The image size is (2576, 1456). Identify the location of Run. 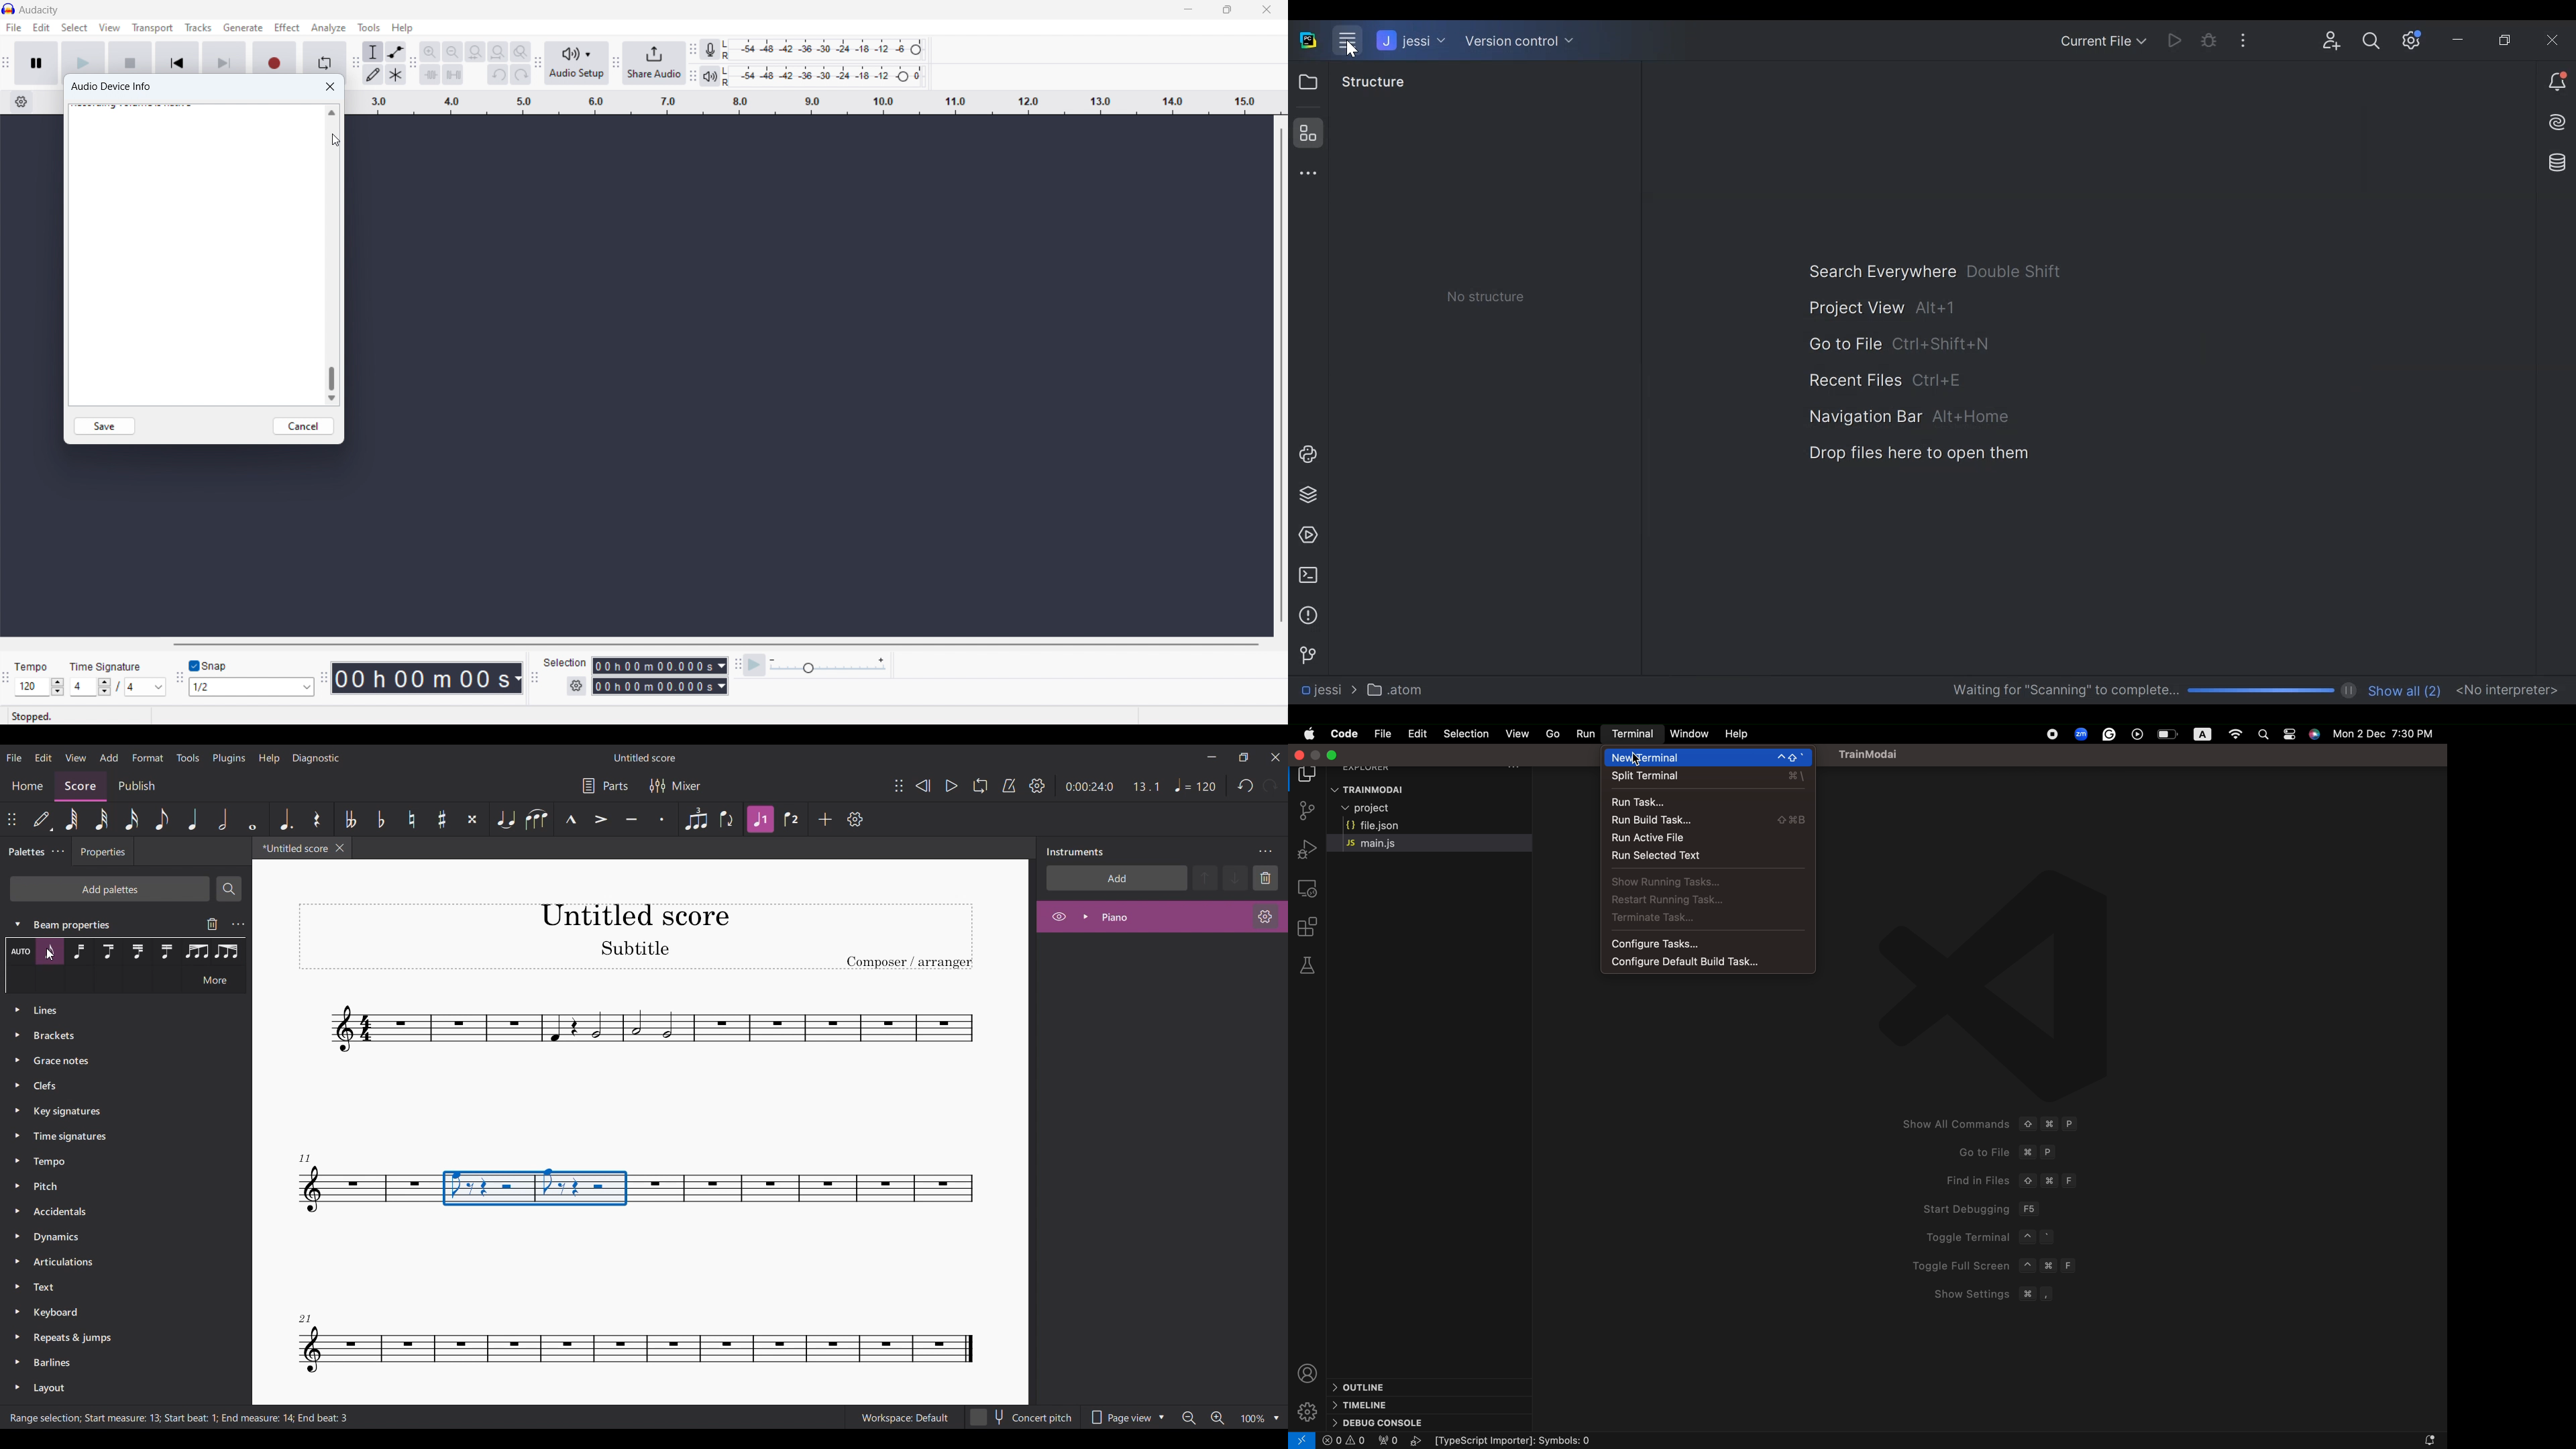
(2173, 41).